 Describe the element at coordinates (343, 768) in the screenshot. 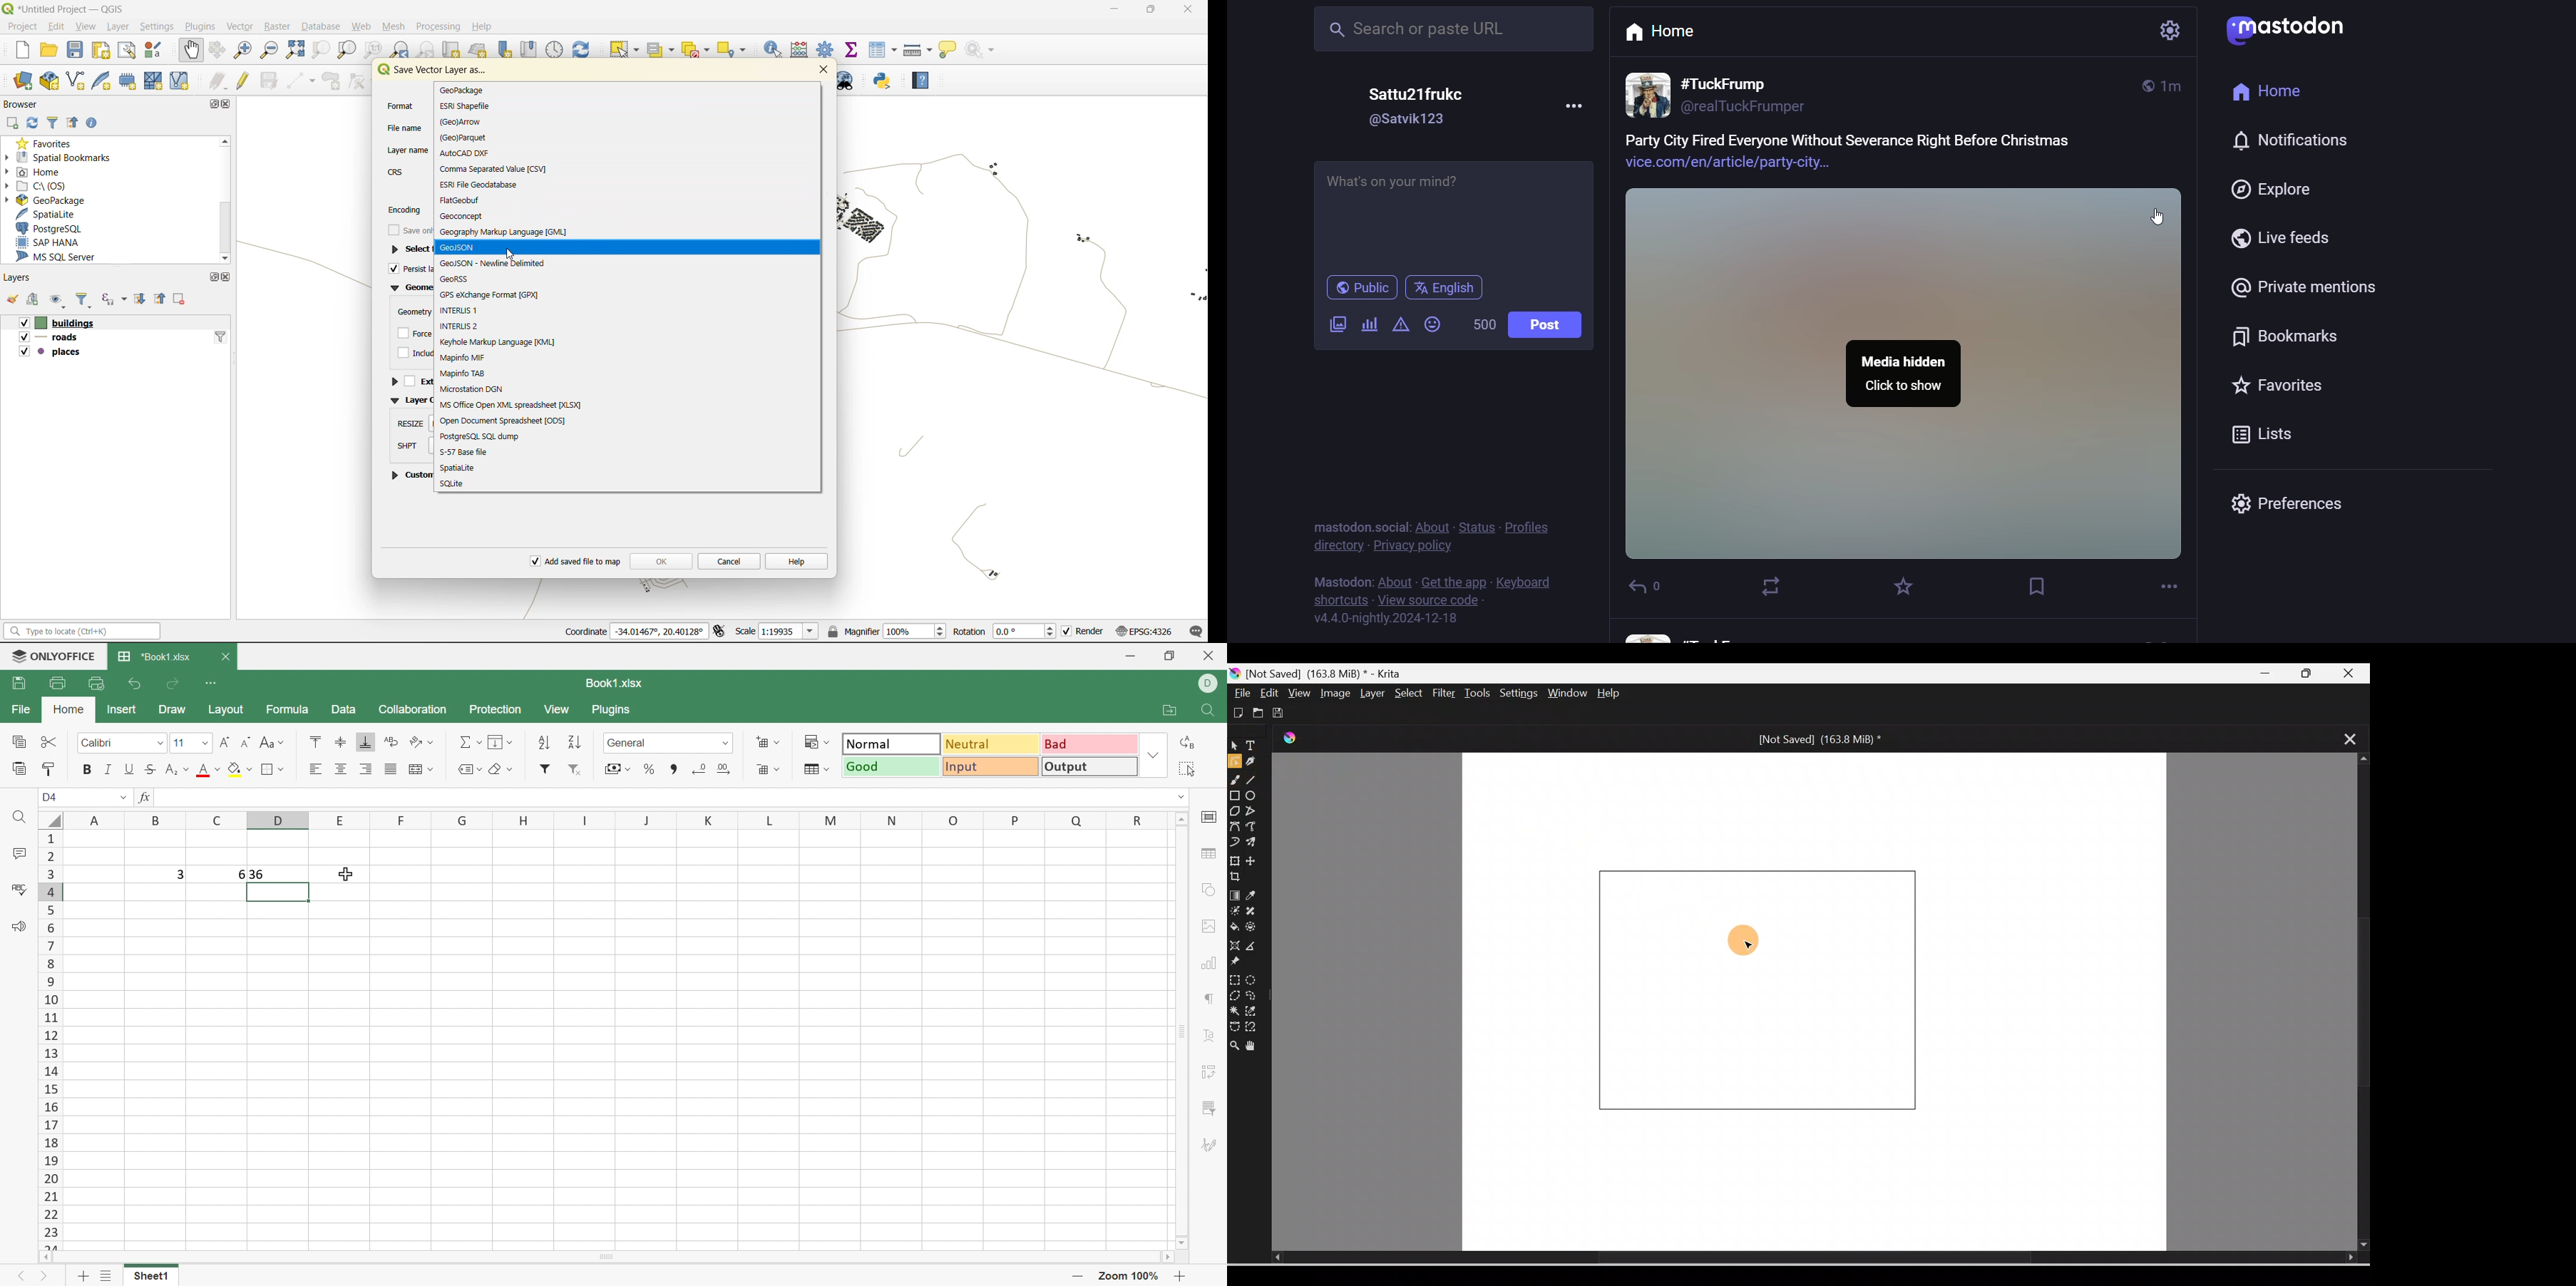

I see `Align center` at that location.